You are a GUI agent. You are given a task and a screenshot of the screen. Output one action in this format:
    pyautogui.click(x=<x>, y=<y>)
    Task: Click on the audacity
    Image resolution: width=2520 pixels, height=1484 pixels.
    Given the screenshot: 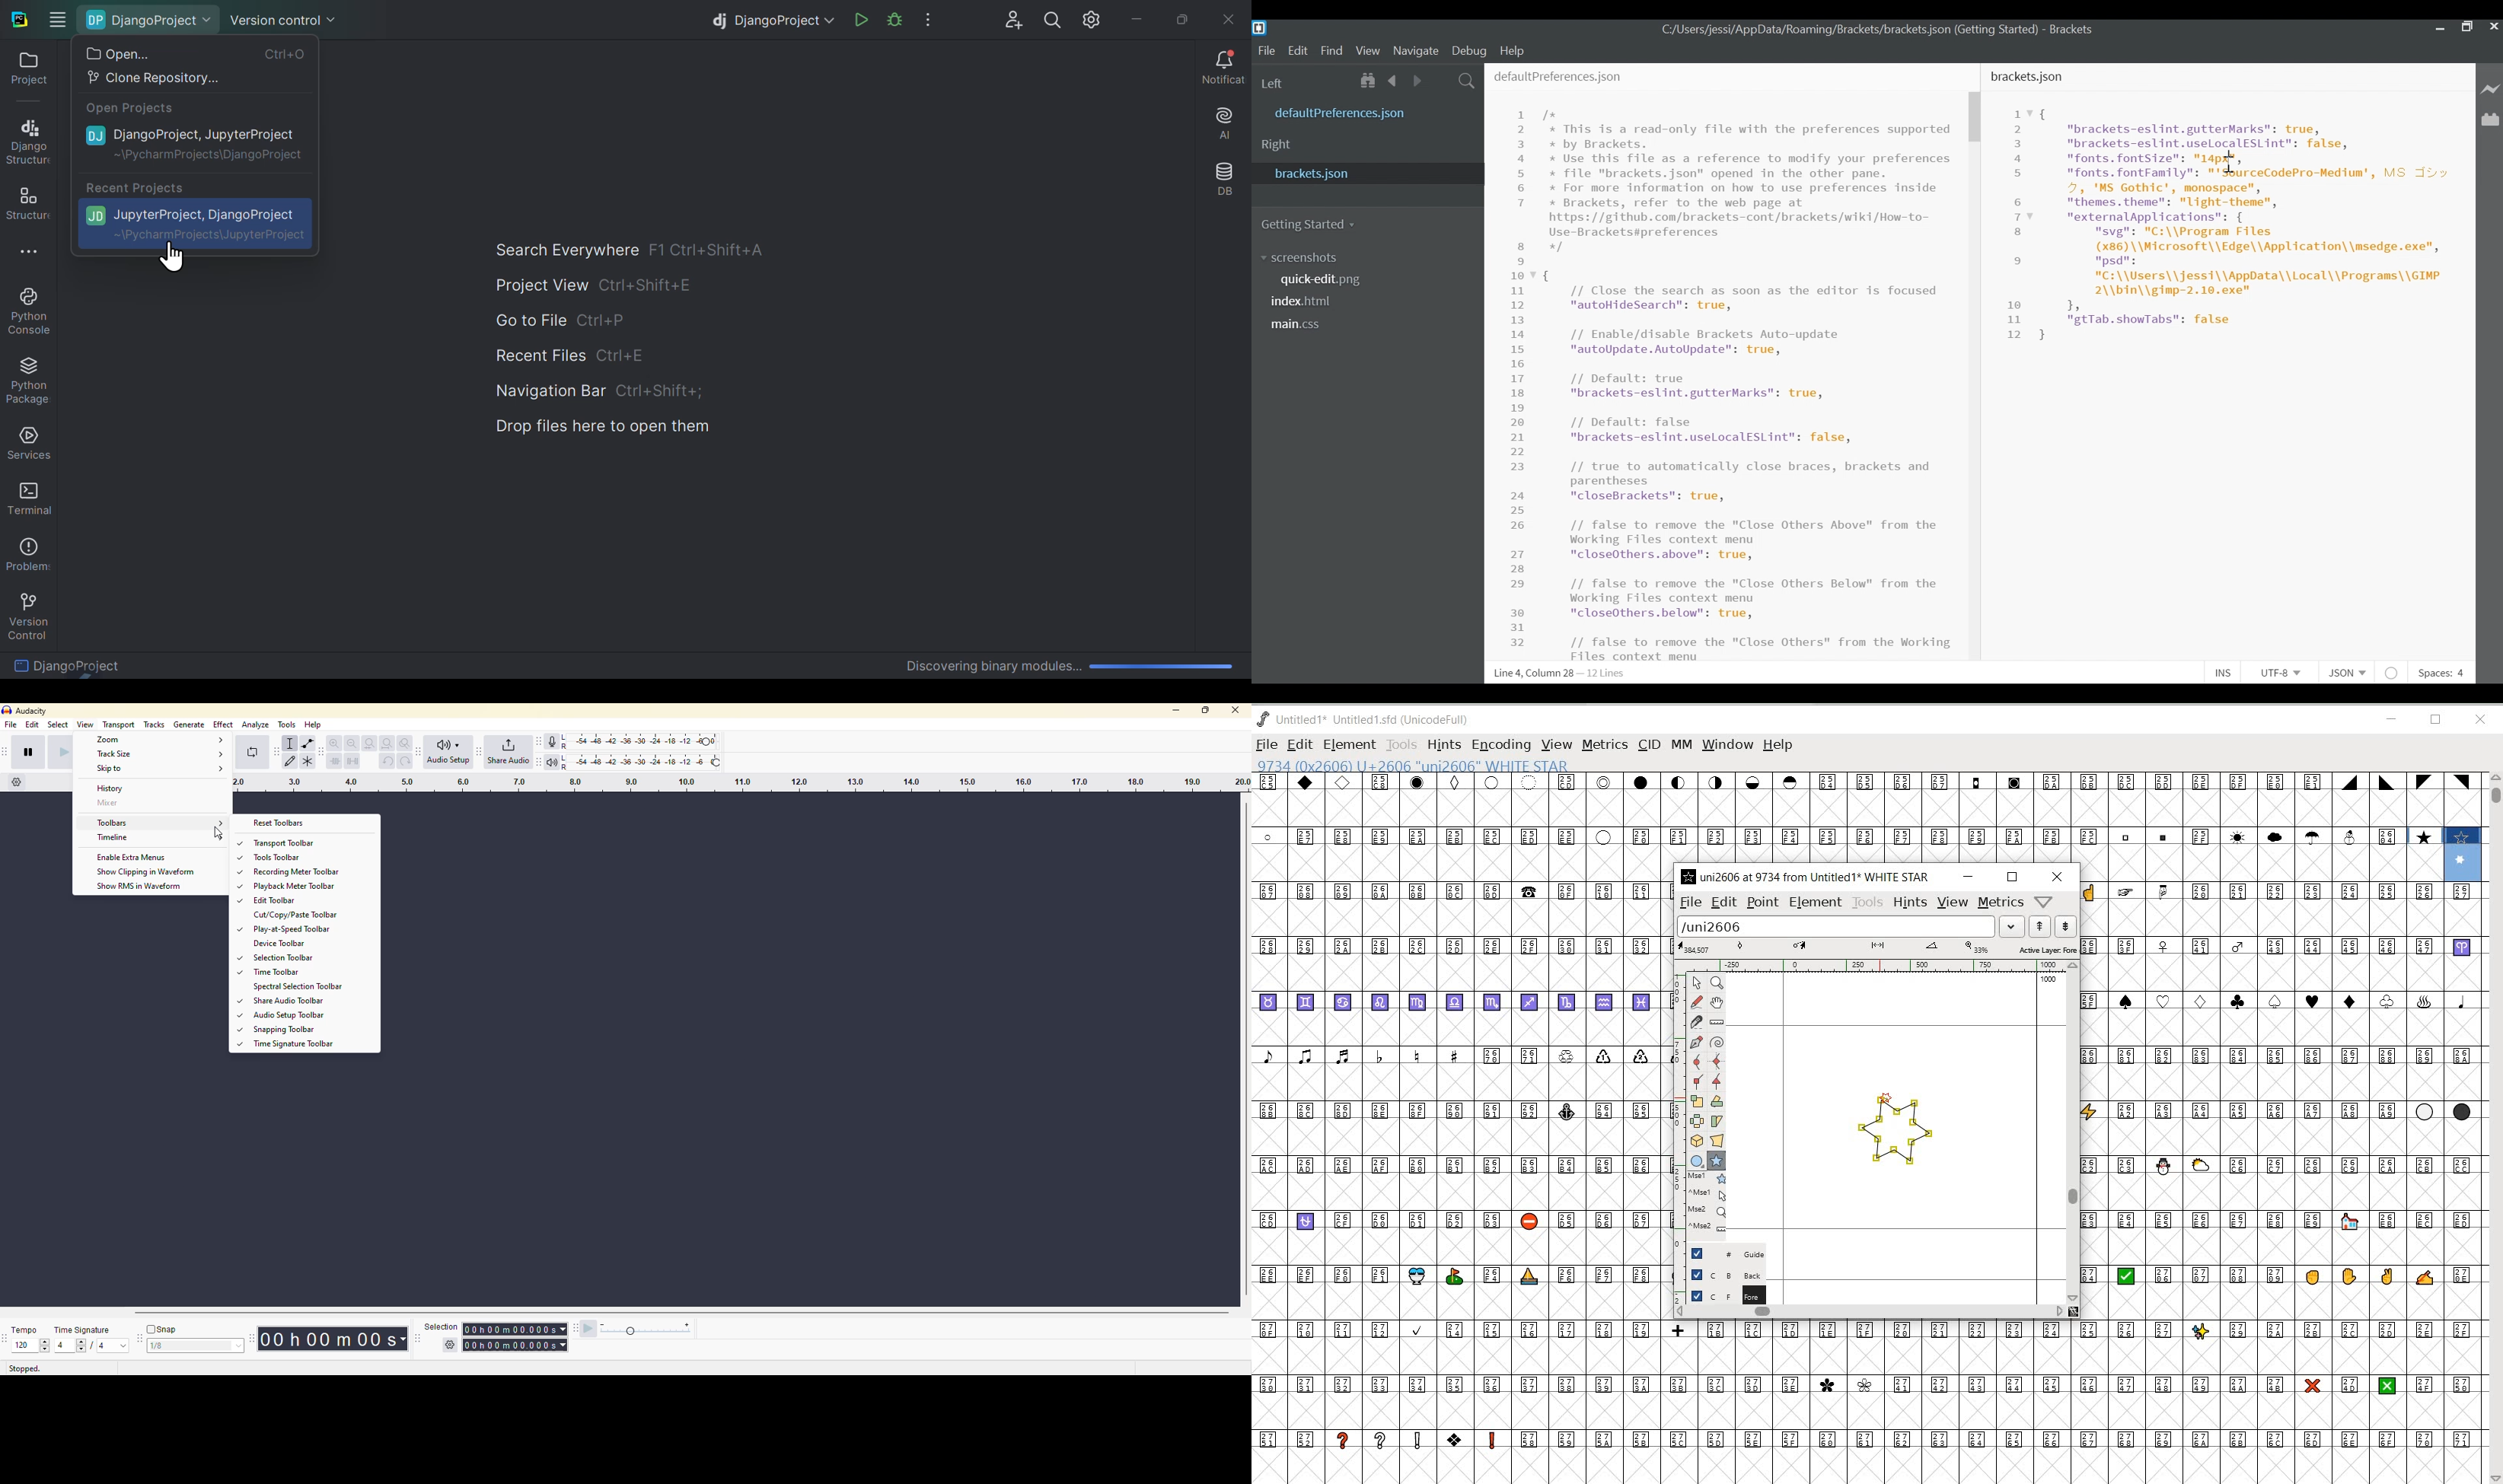 What is the action you would take?
    pyautogui.click(x=25, y=712)
    